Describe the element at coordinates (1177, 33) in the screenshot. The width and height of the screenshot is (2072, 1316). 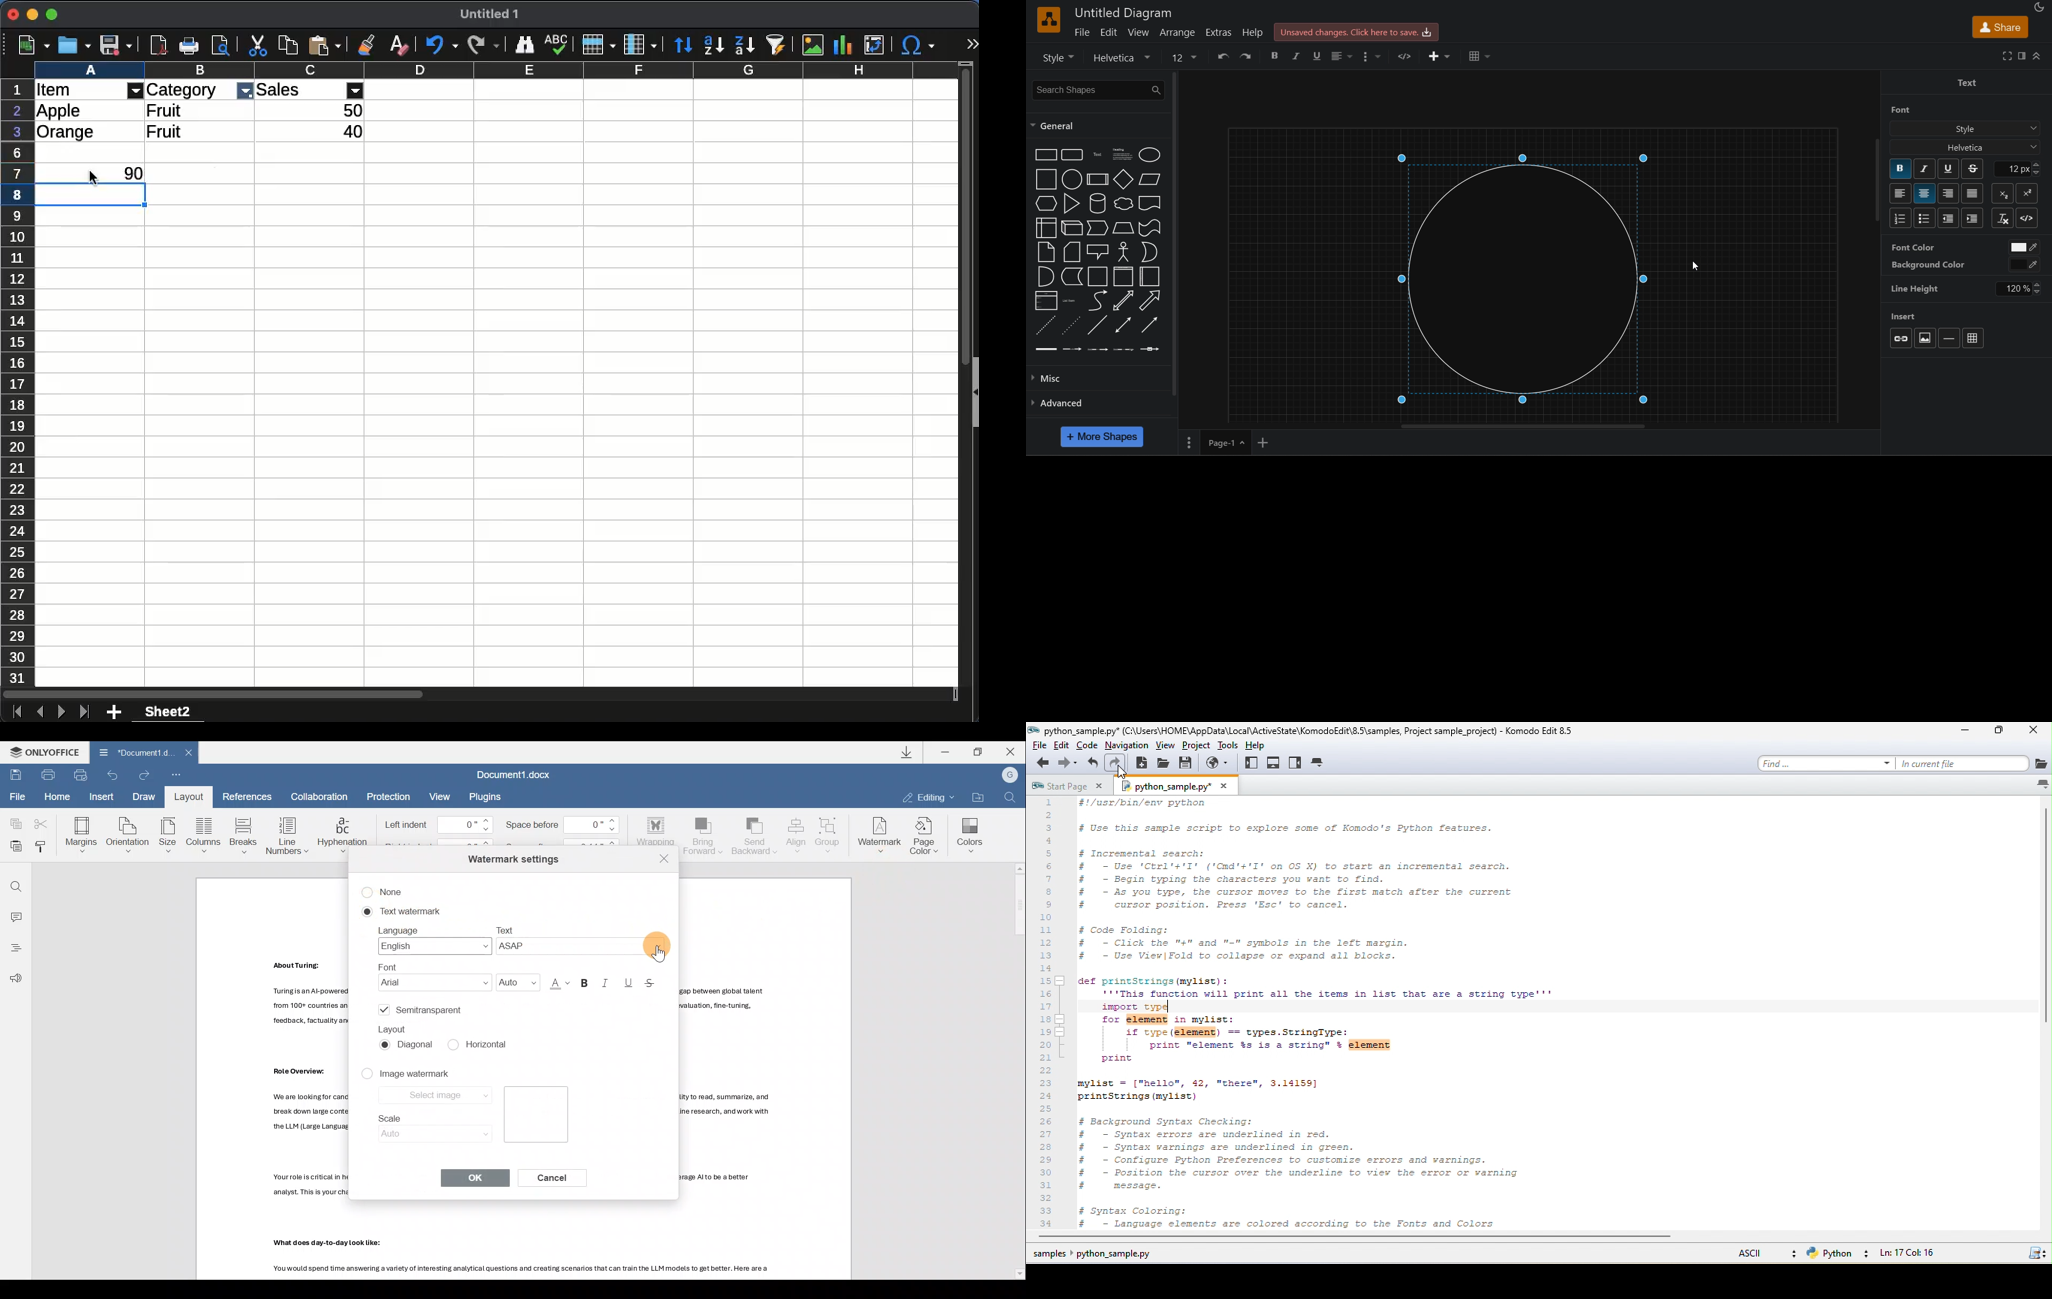
I see `arrange` at that location.